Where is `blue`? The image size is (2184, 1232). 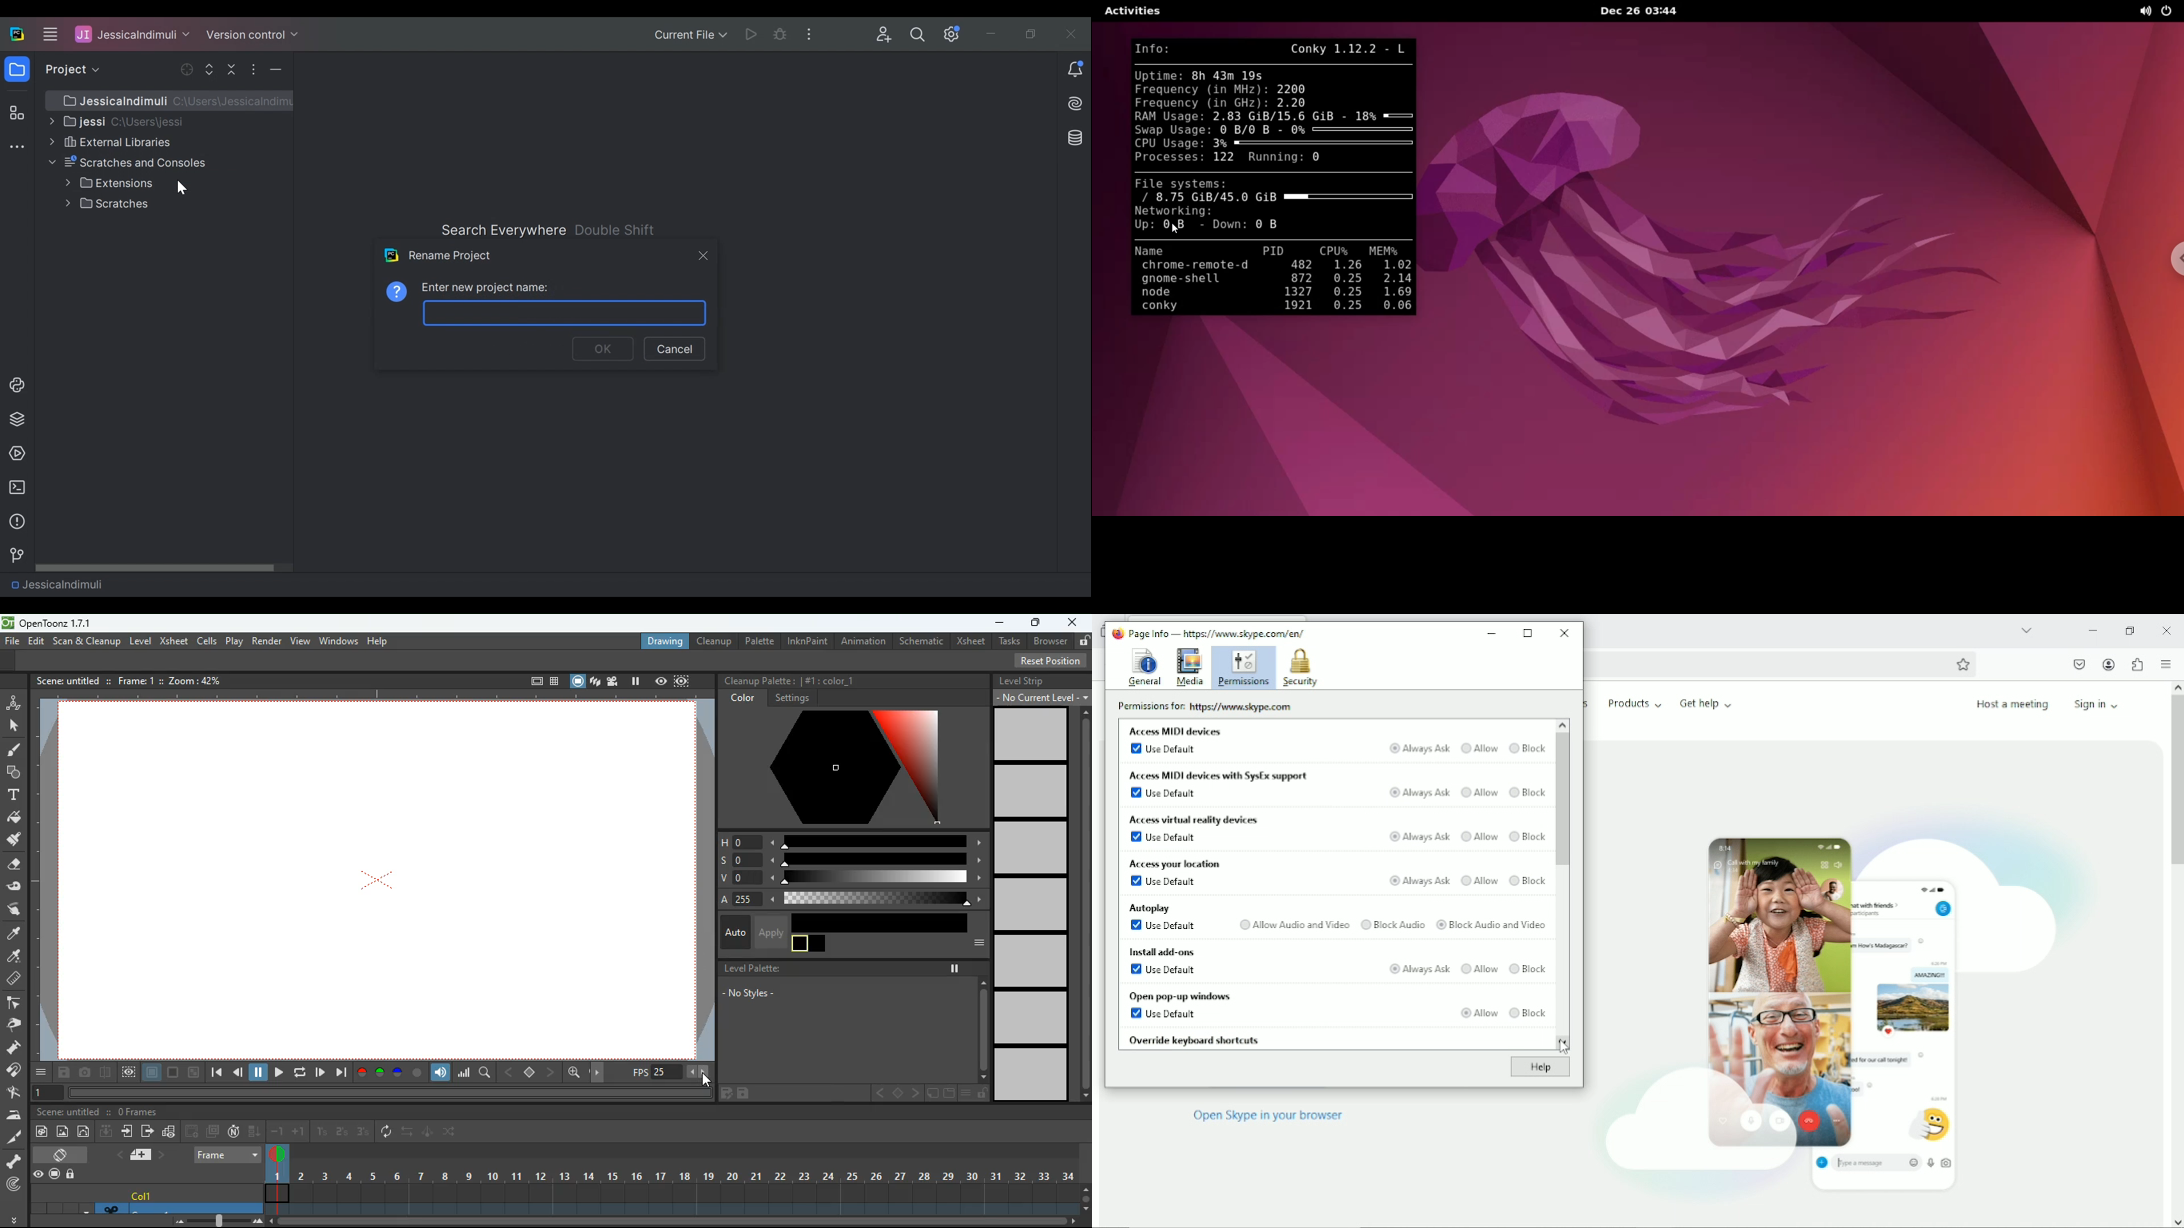 blue is located at coordinates (399, 1073).